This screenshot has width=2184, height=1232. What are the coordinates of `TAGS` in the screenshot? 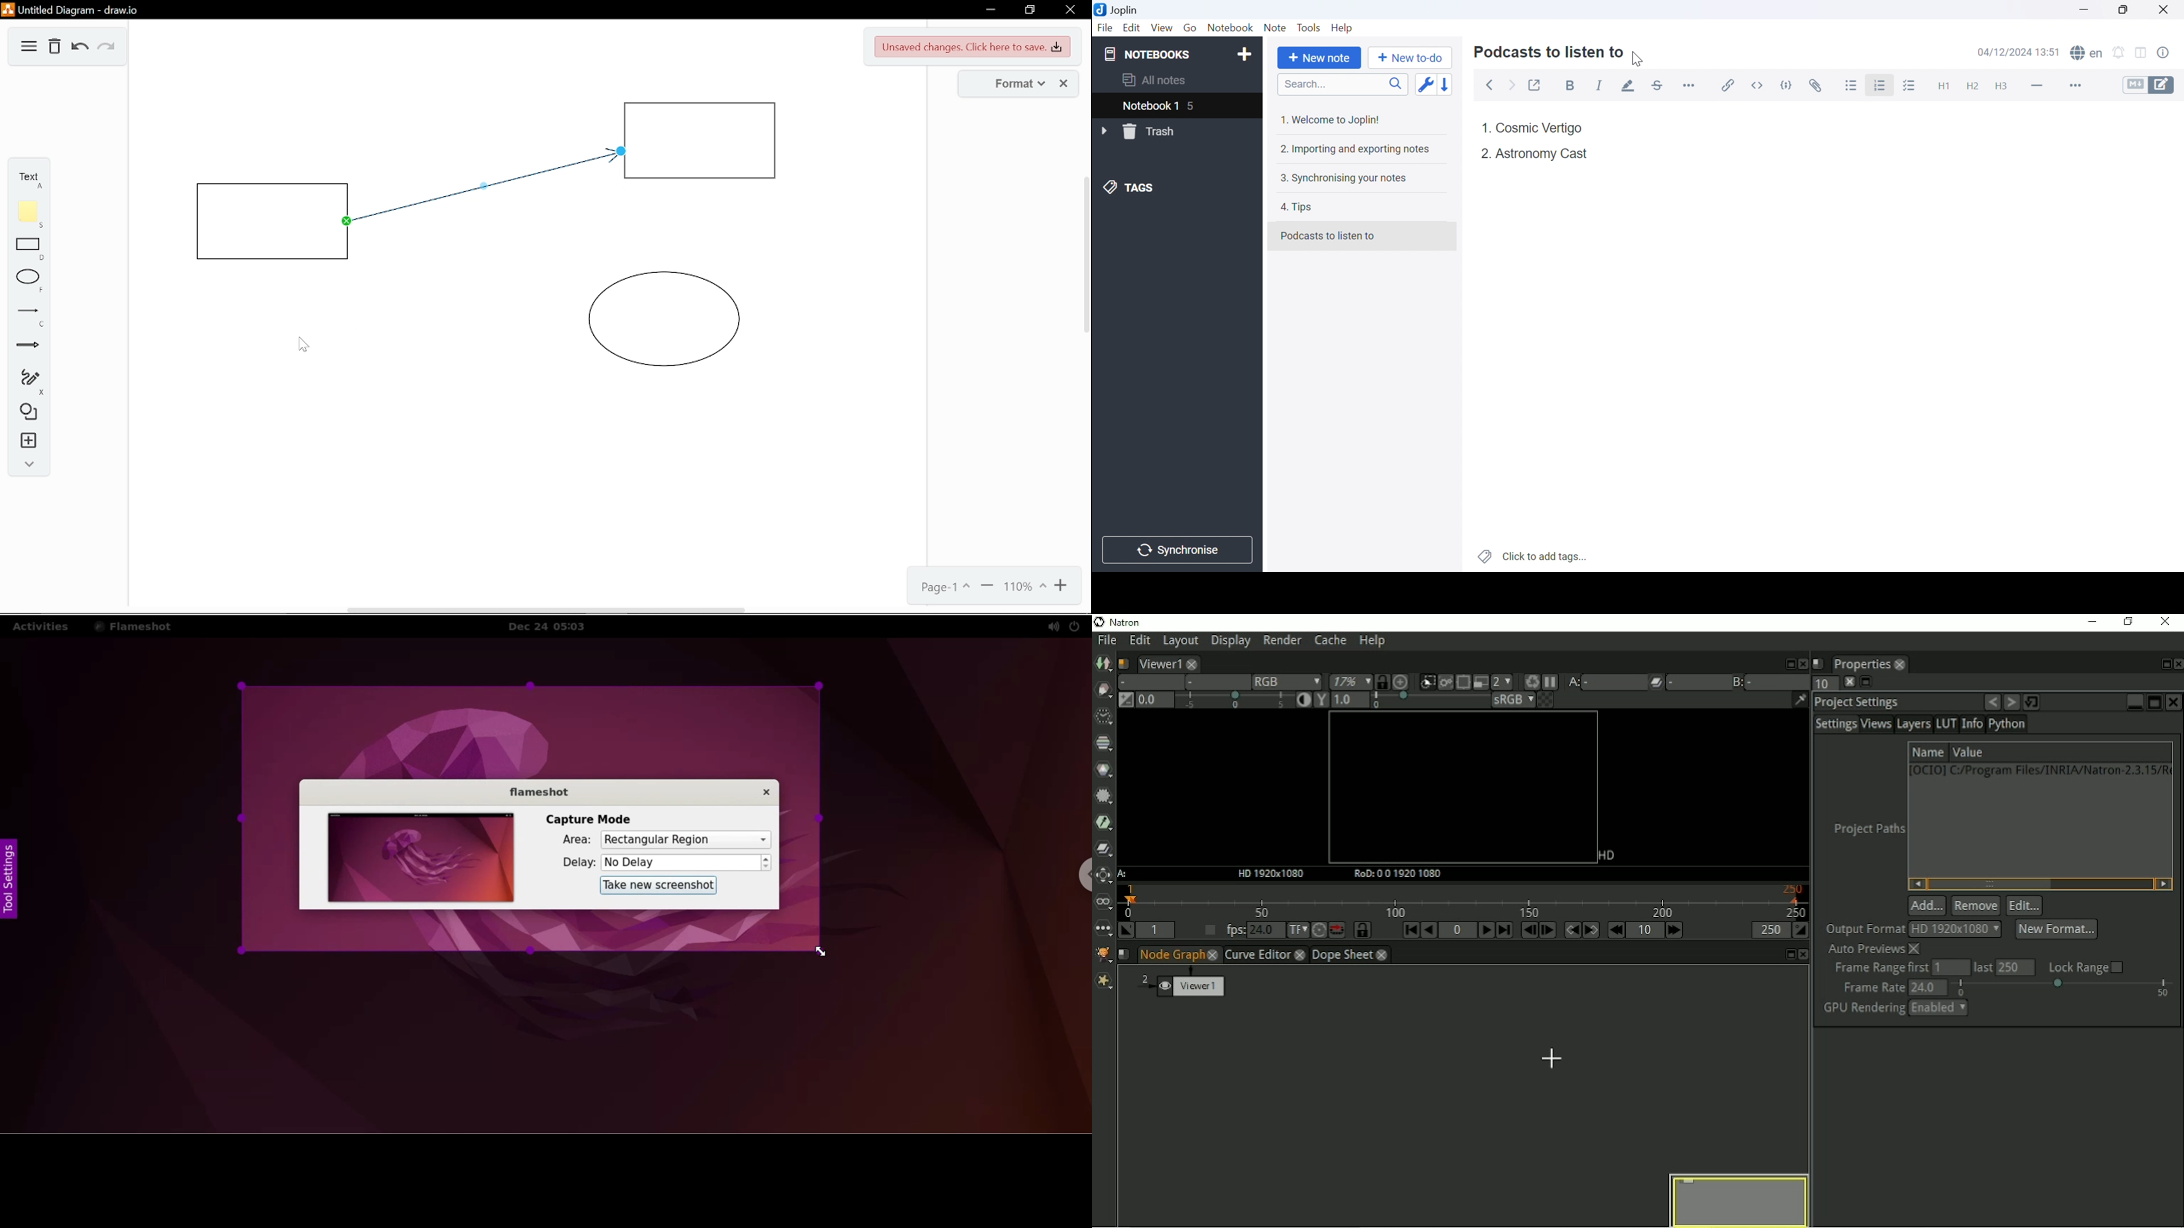 It's located at (1130, 189).